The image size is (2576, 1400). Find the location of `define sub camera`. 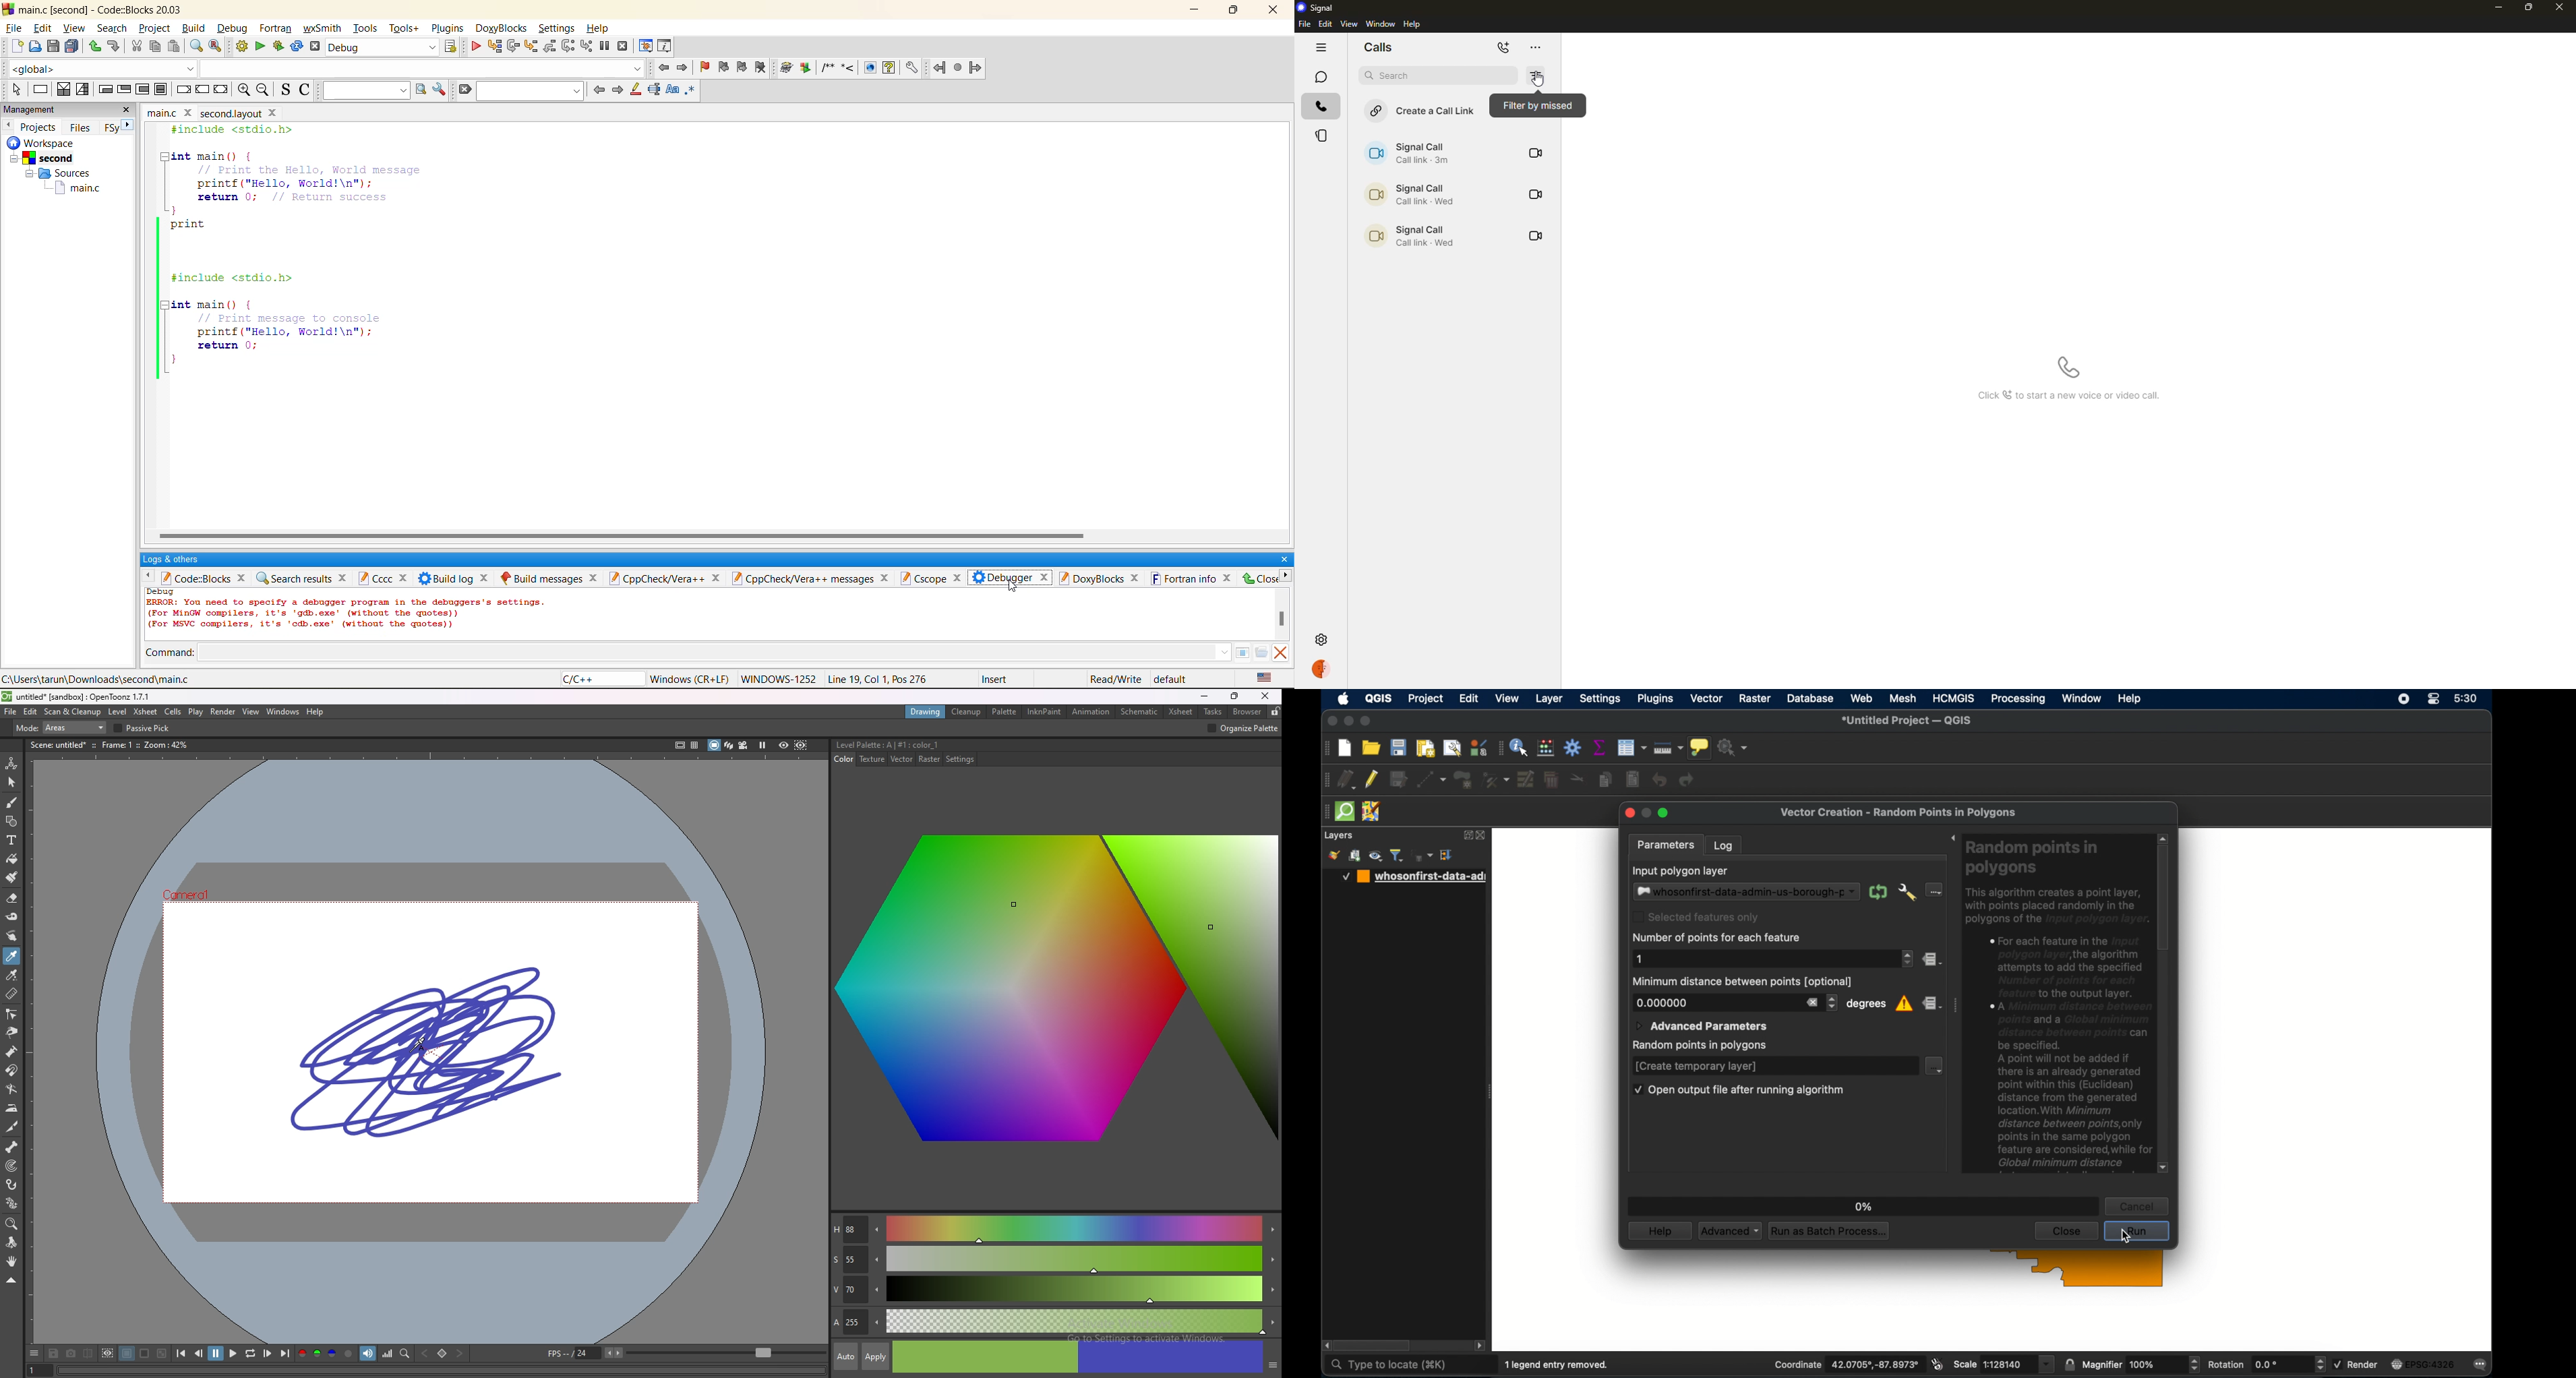

define sub camera is located at coordinates (107, 1353).